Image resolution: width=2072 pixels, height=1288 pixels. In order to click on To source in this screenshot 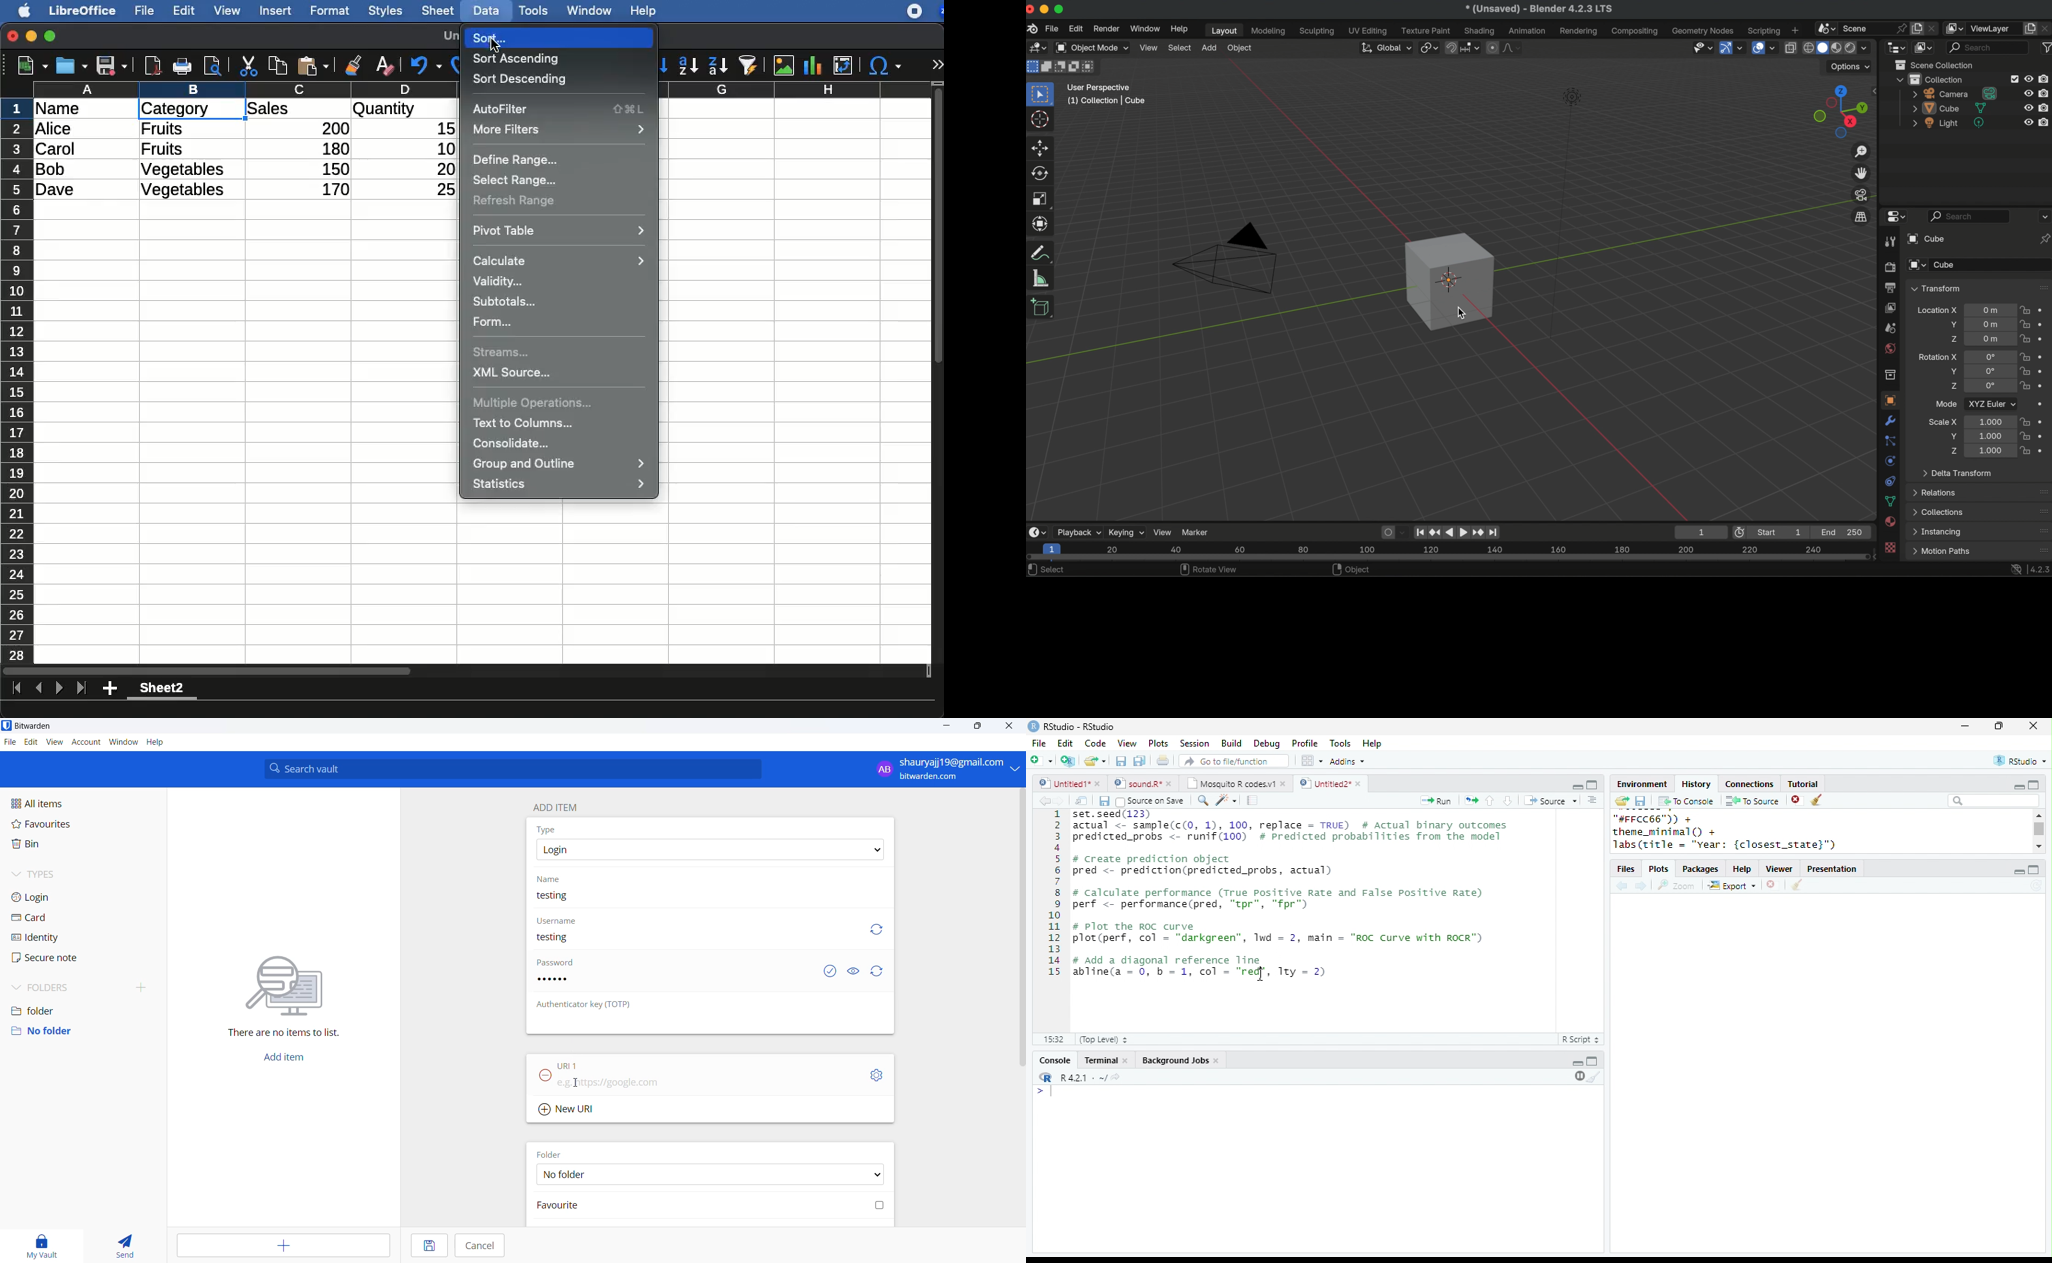, I will do `click(1752, 801)`.